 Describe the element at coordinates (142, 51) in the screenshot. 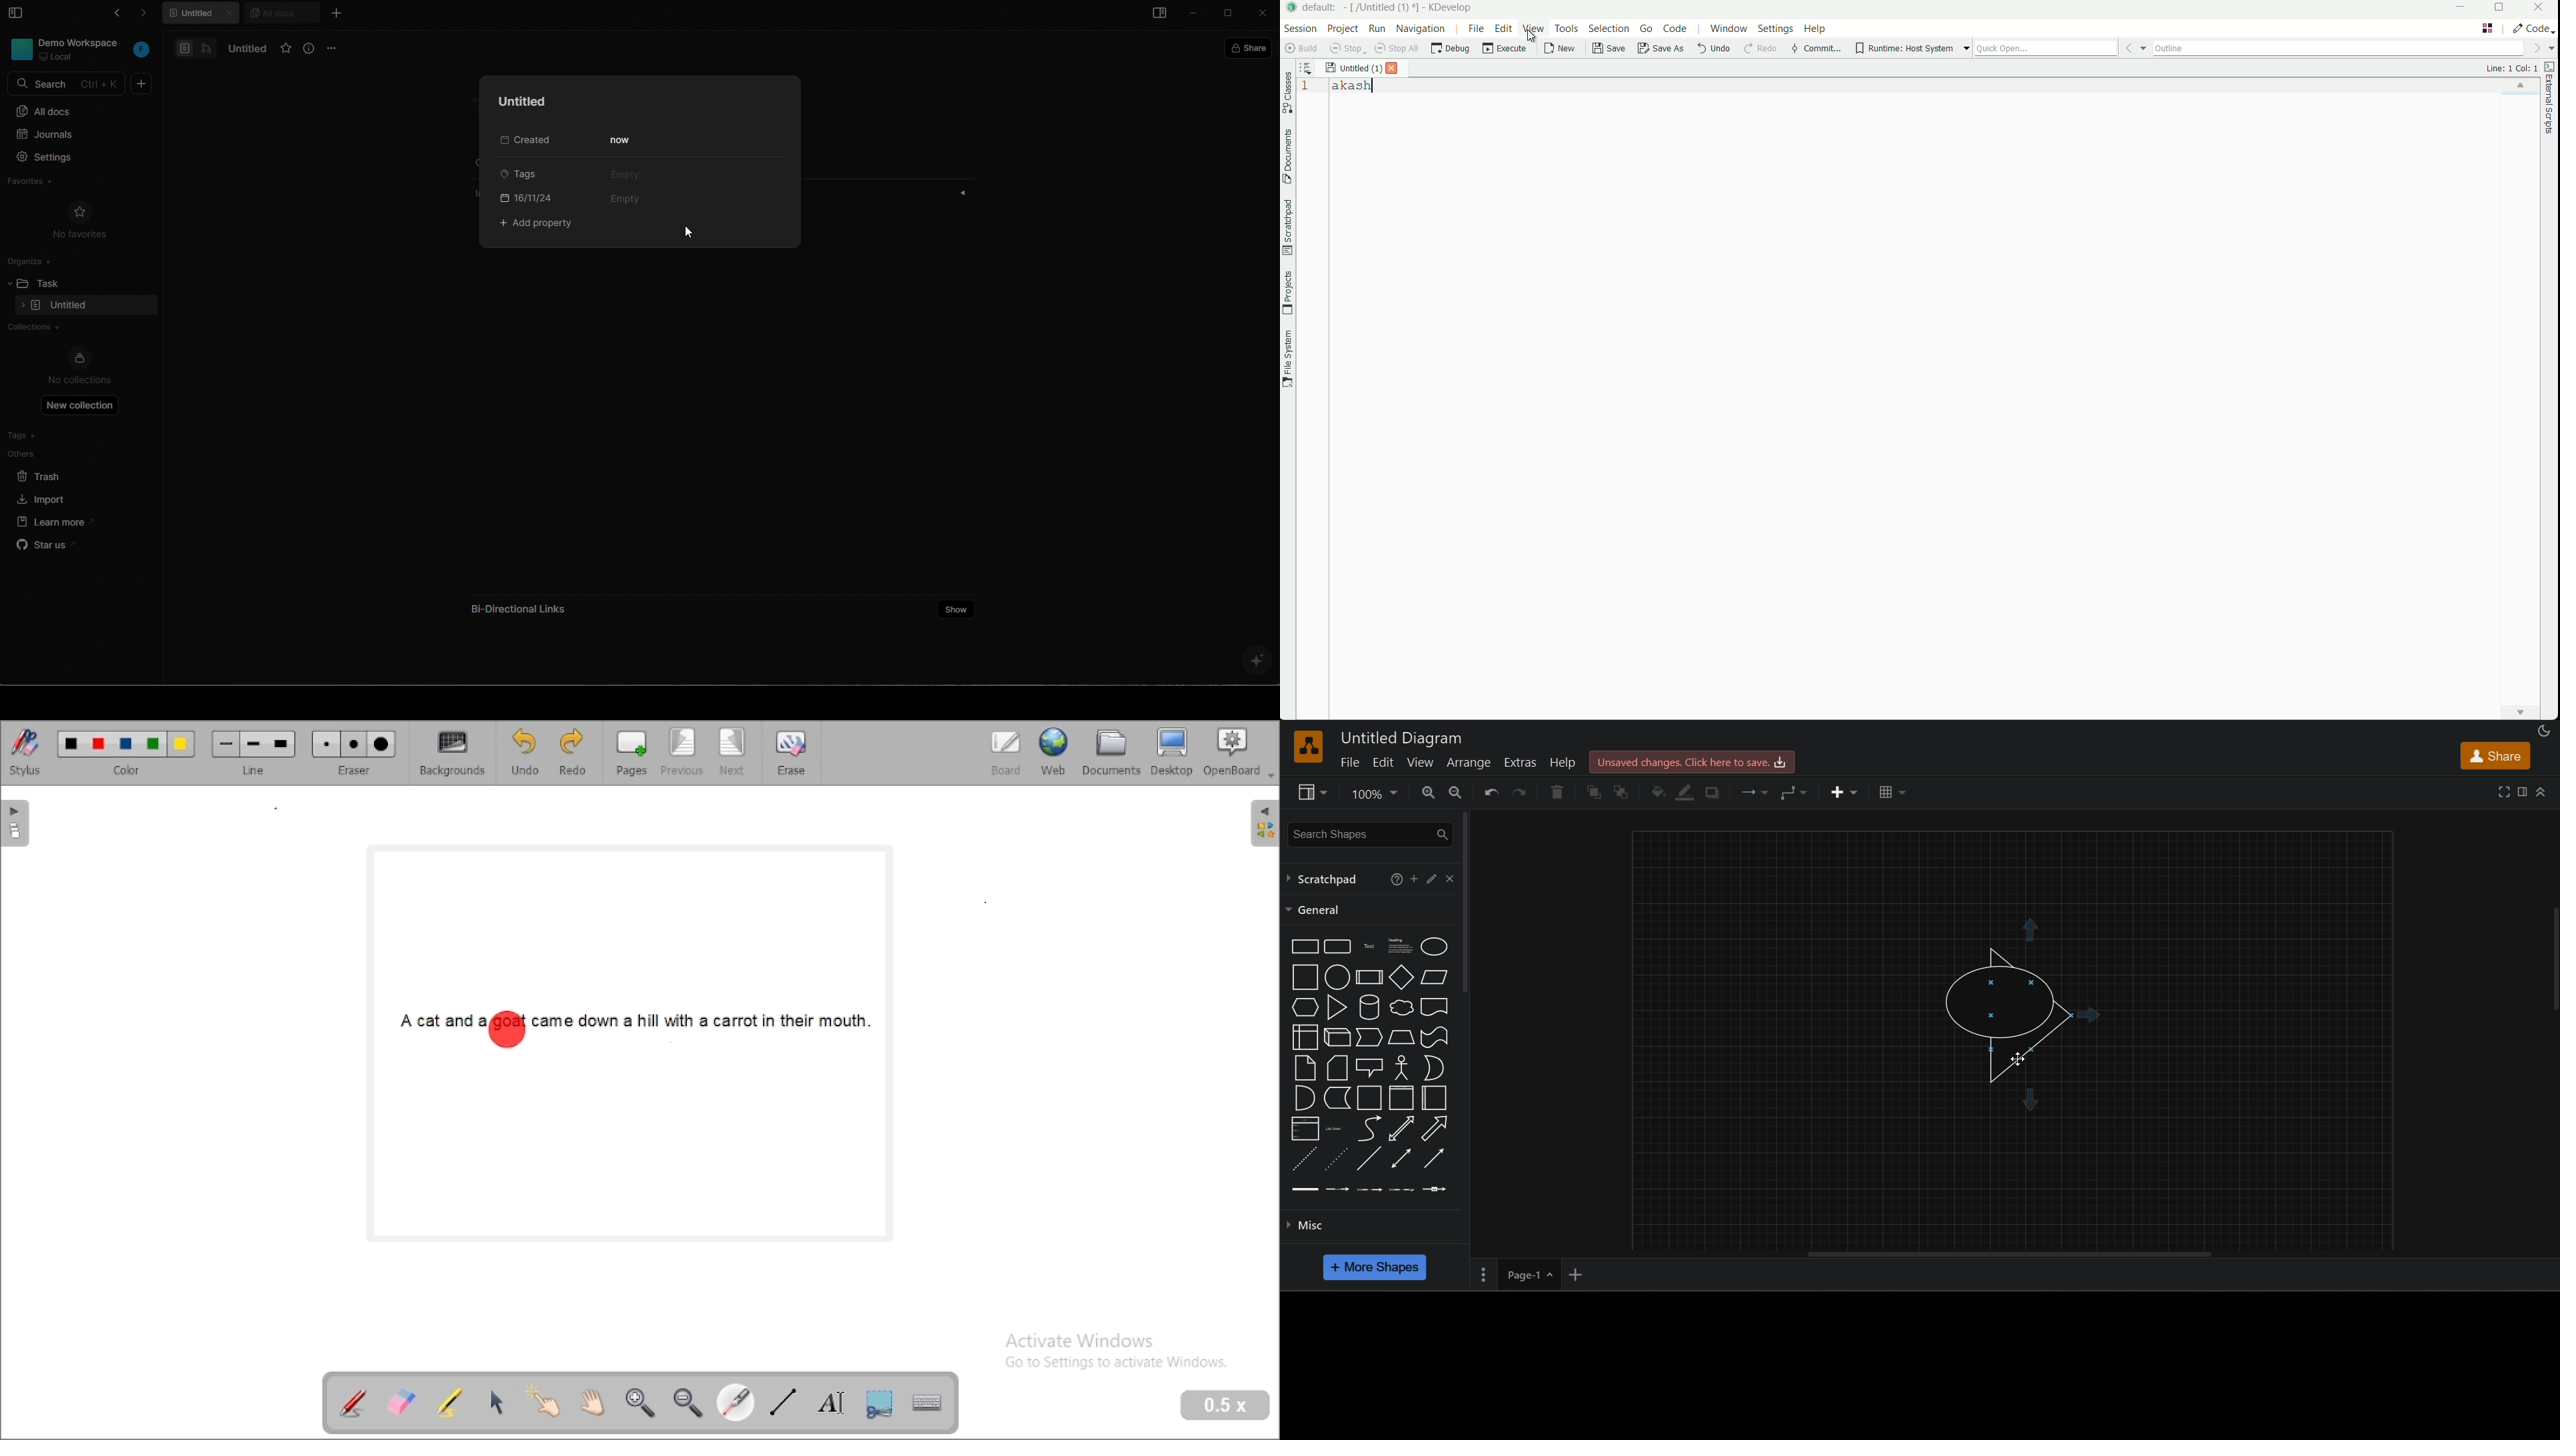

I see `workspace initial` at that location.